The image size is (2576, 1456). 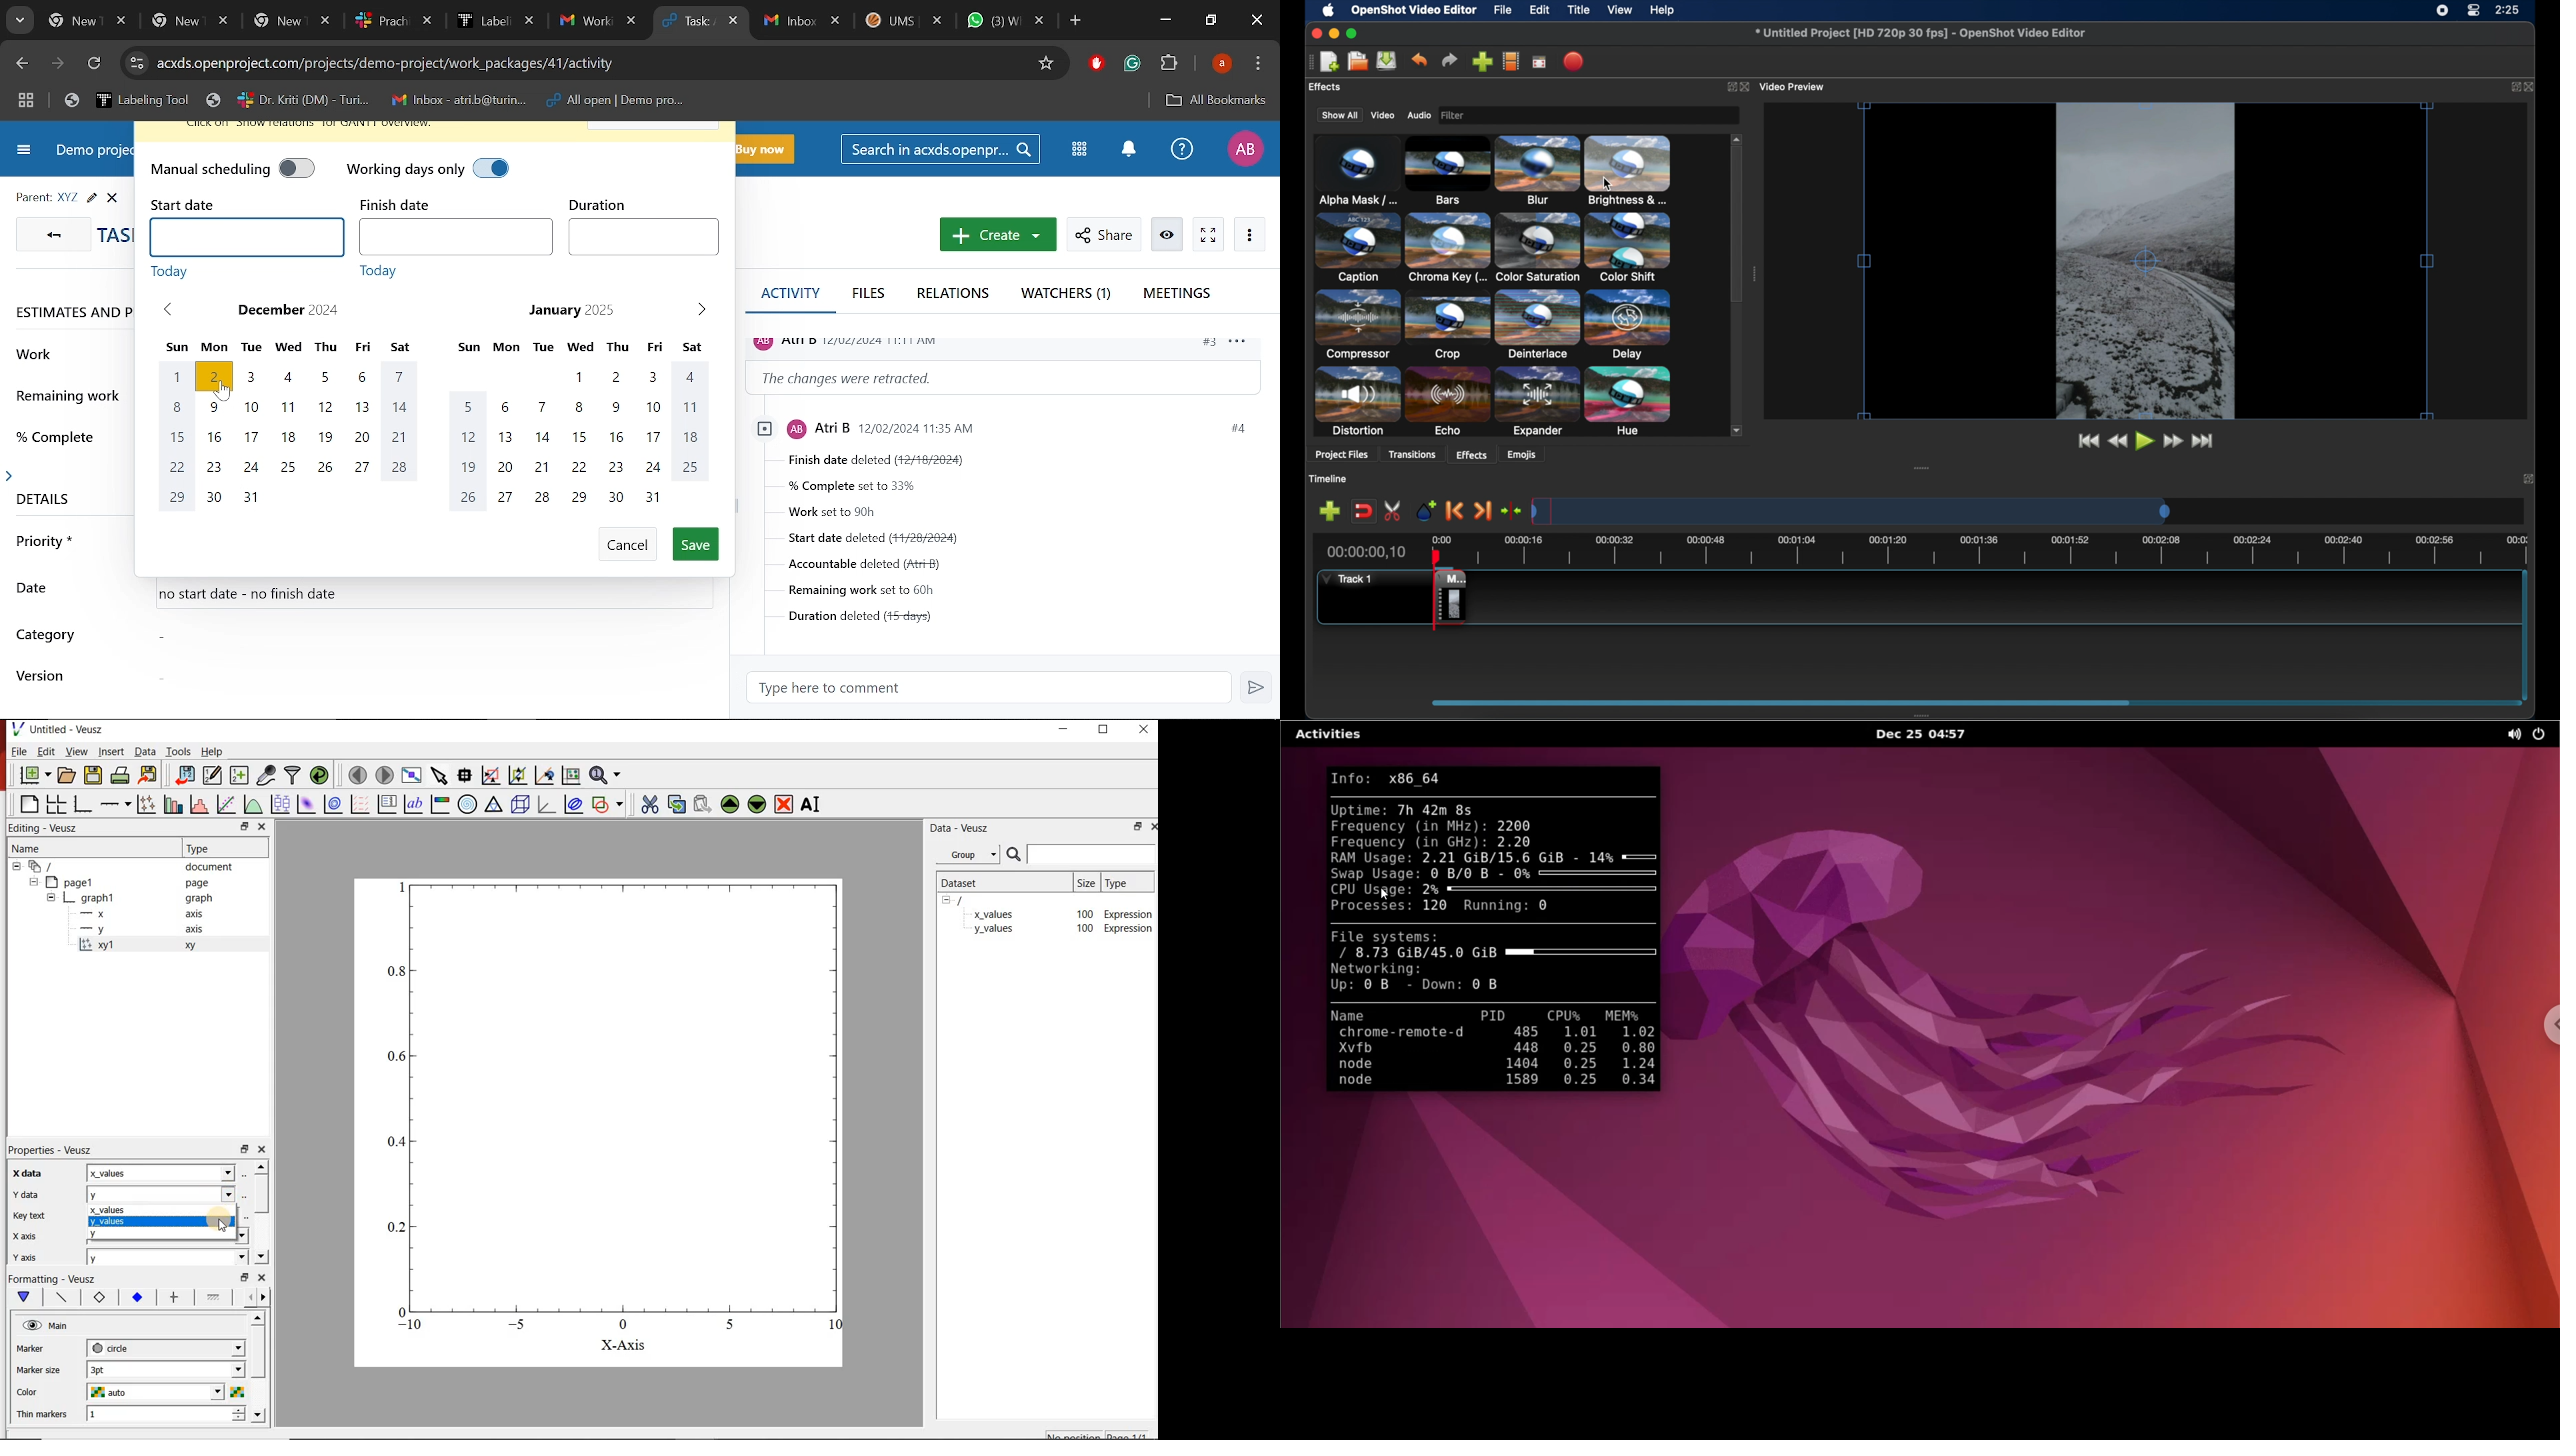 I want to click on % complete, so click(x=59, y=435).